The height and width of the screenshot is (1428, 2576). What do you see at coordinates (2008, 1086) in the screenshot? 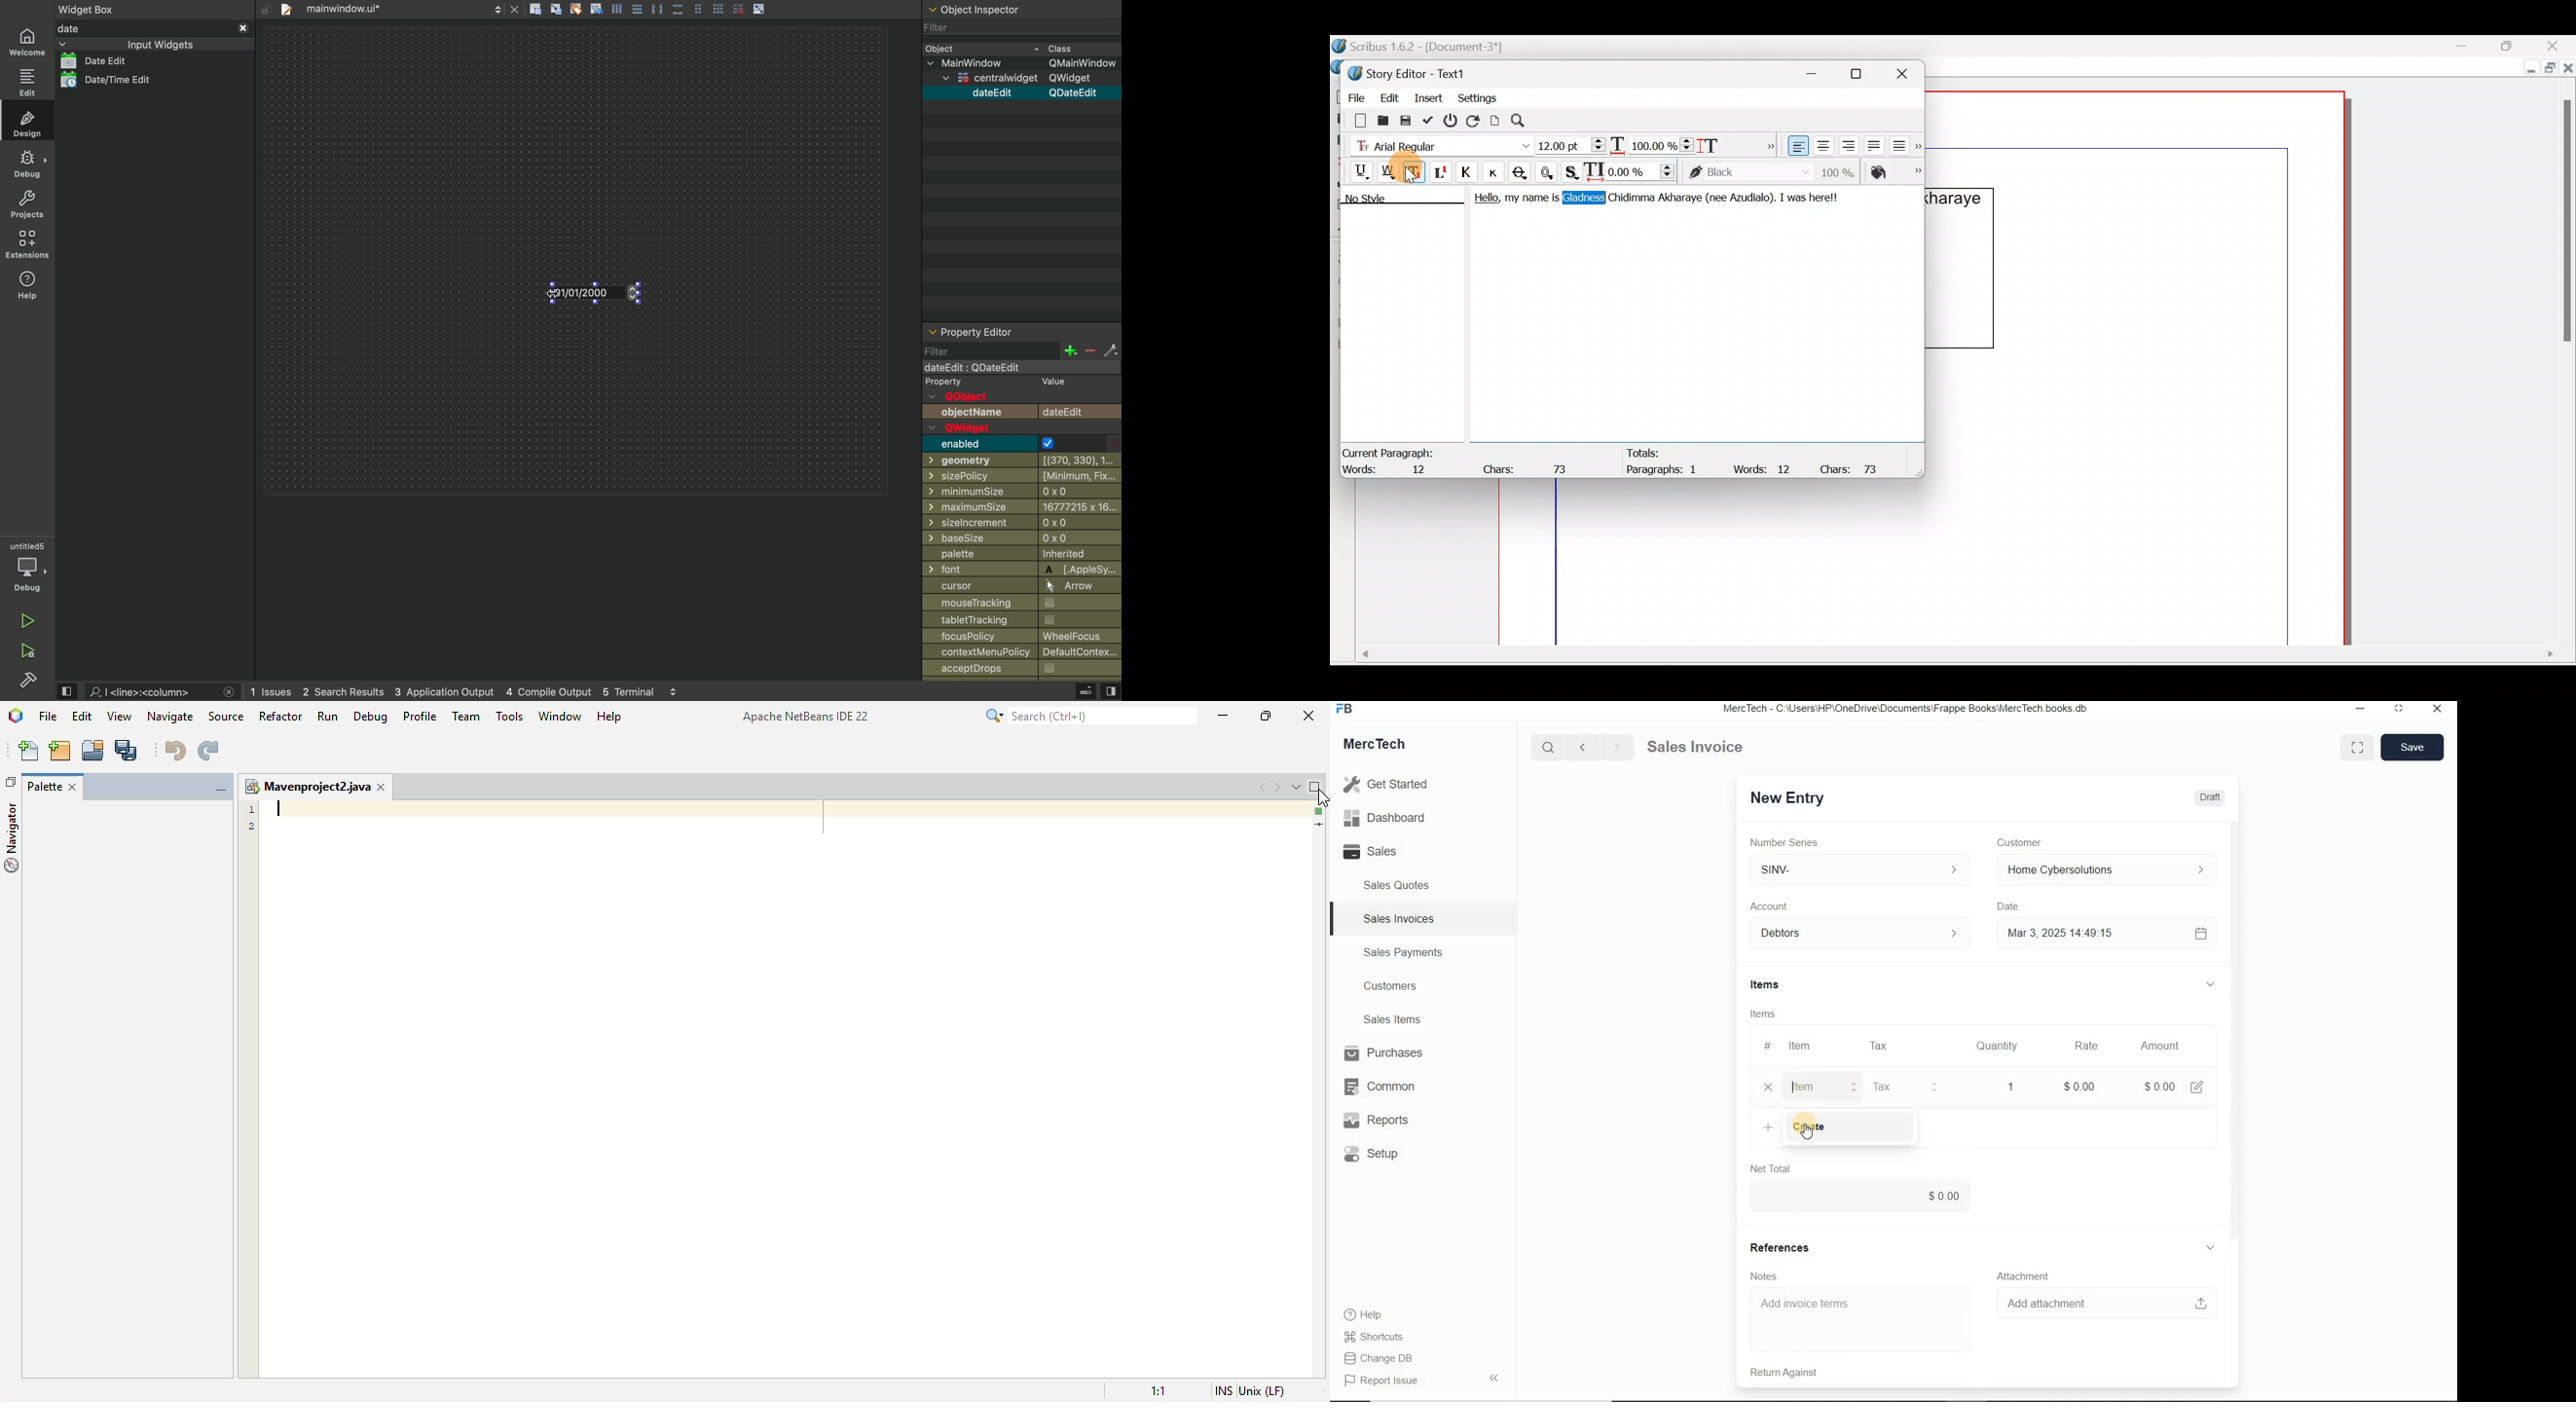
I see `quatity: 1` at bounding box center [2008, 1086].